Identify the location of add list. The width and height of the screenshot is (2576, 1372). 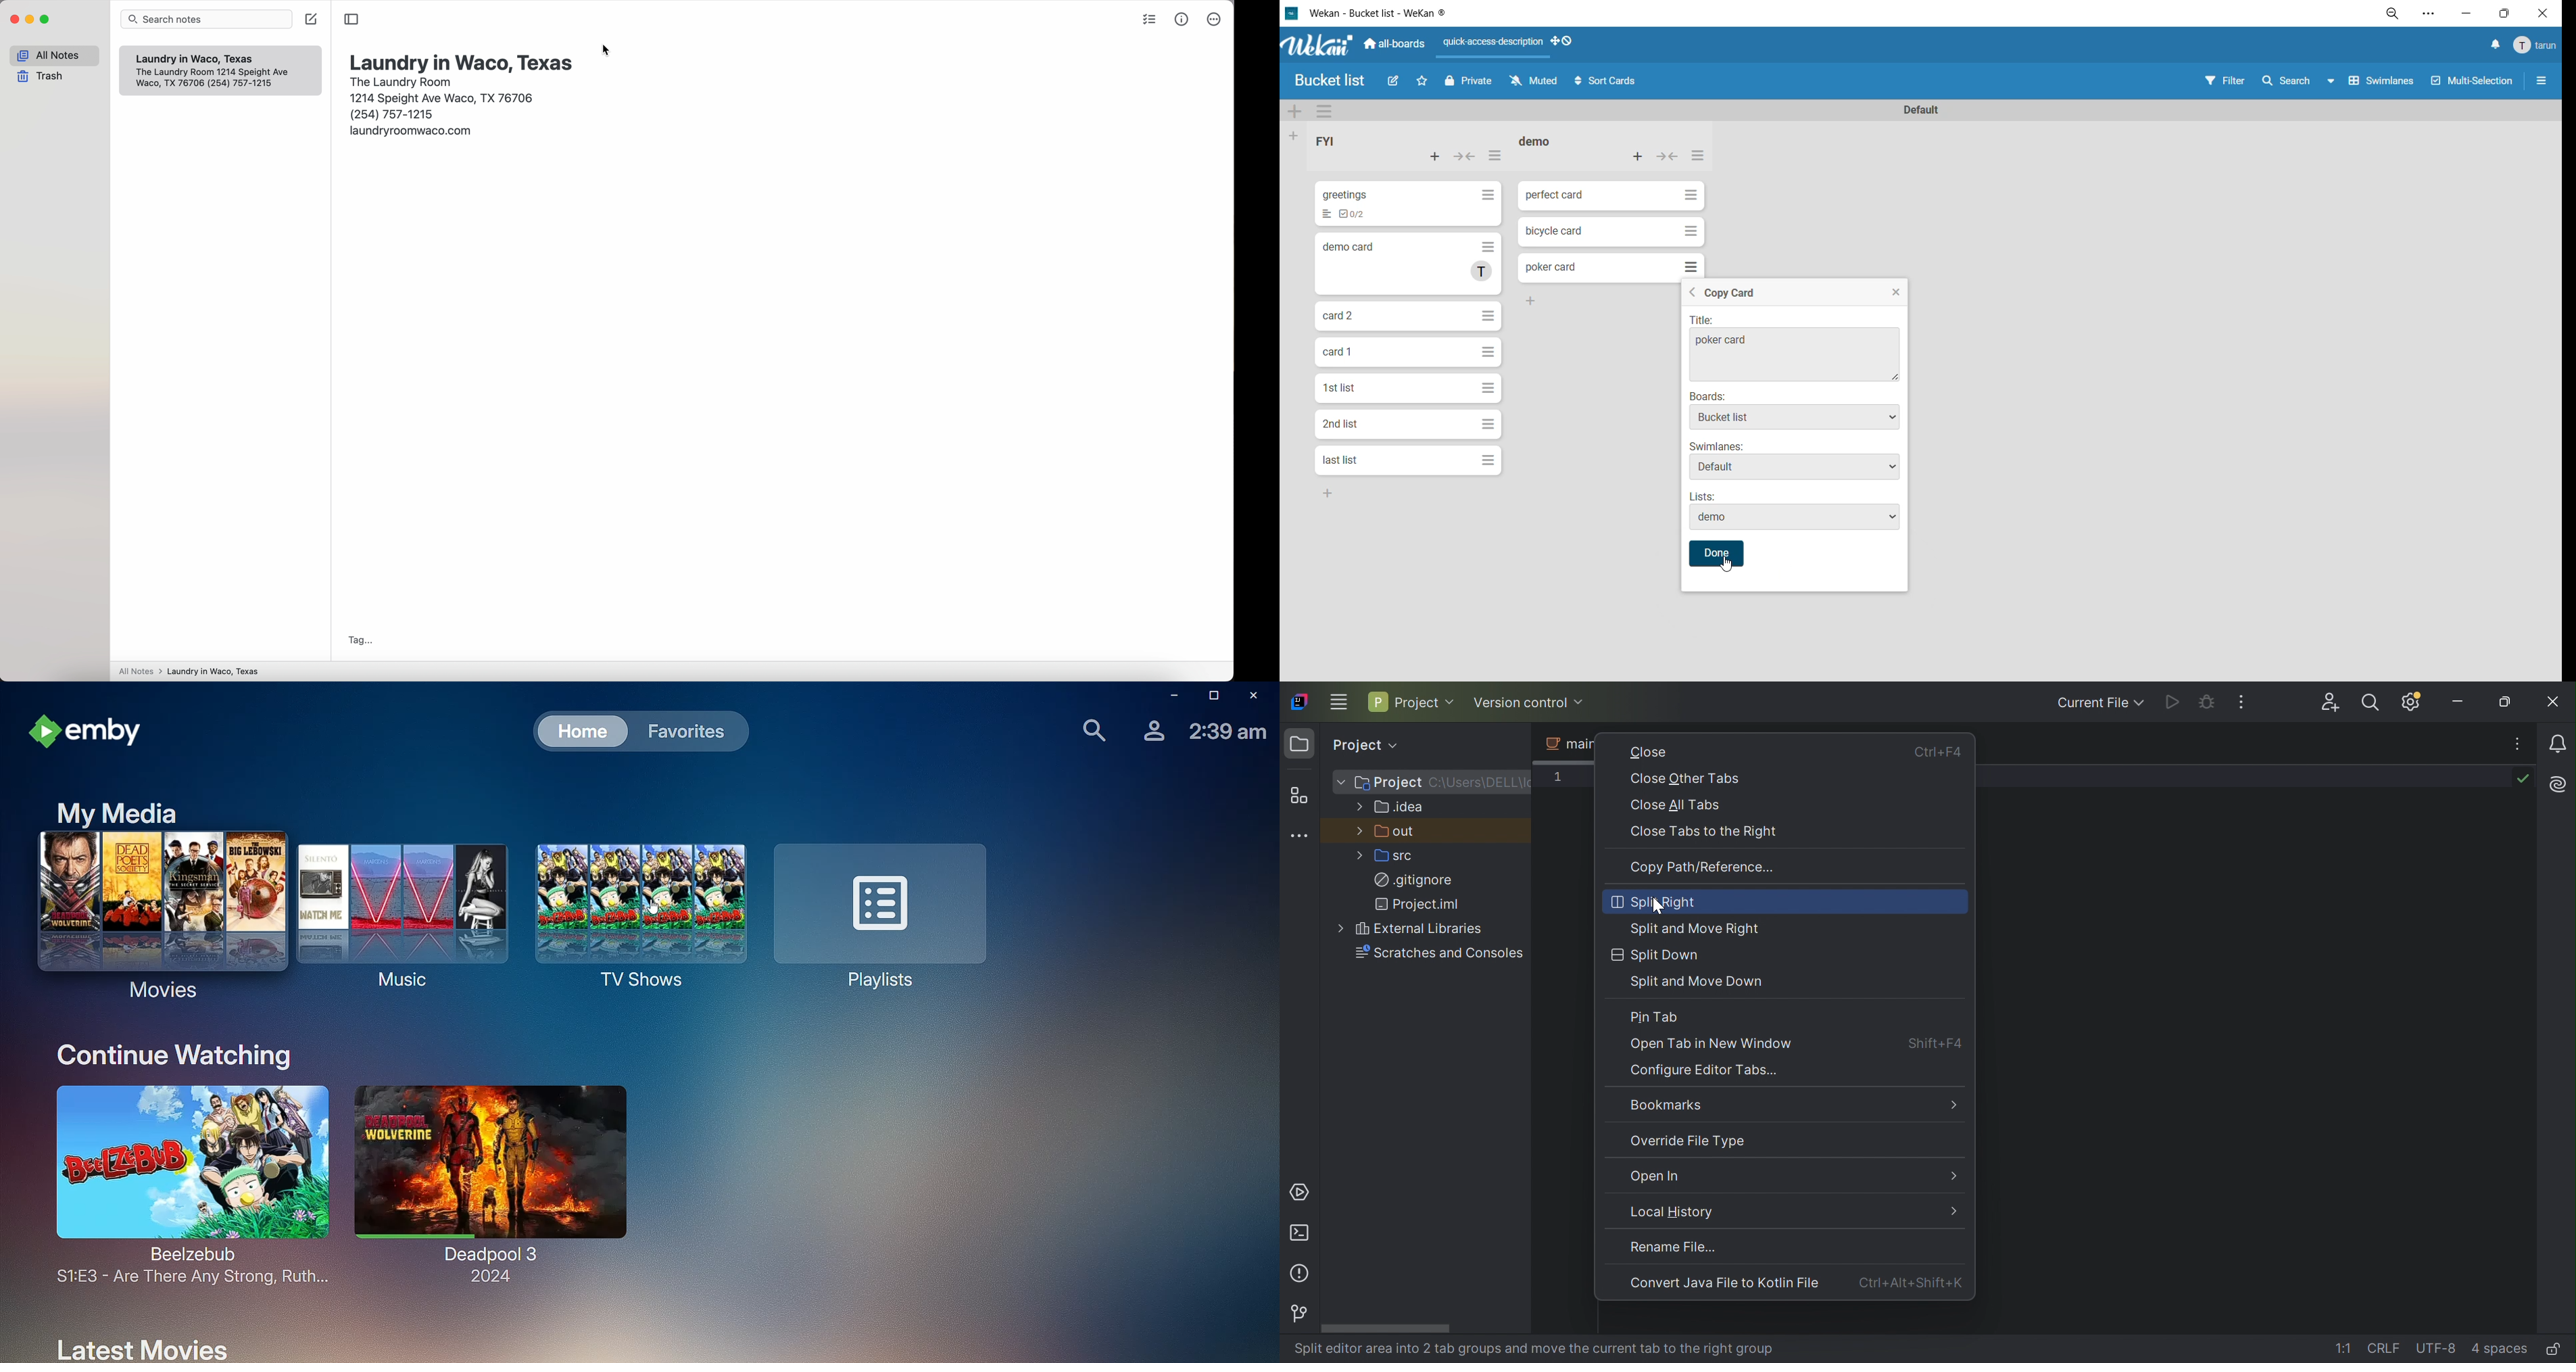
(1296, 136).